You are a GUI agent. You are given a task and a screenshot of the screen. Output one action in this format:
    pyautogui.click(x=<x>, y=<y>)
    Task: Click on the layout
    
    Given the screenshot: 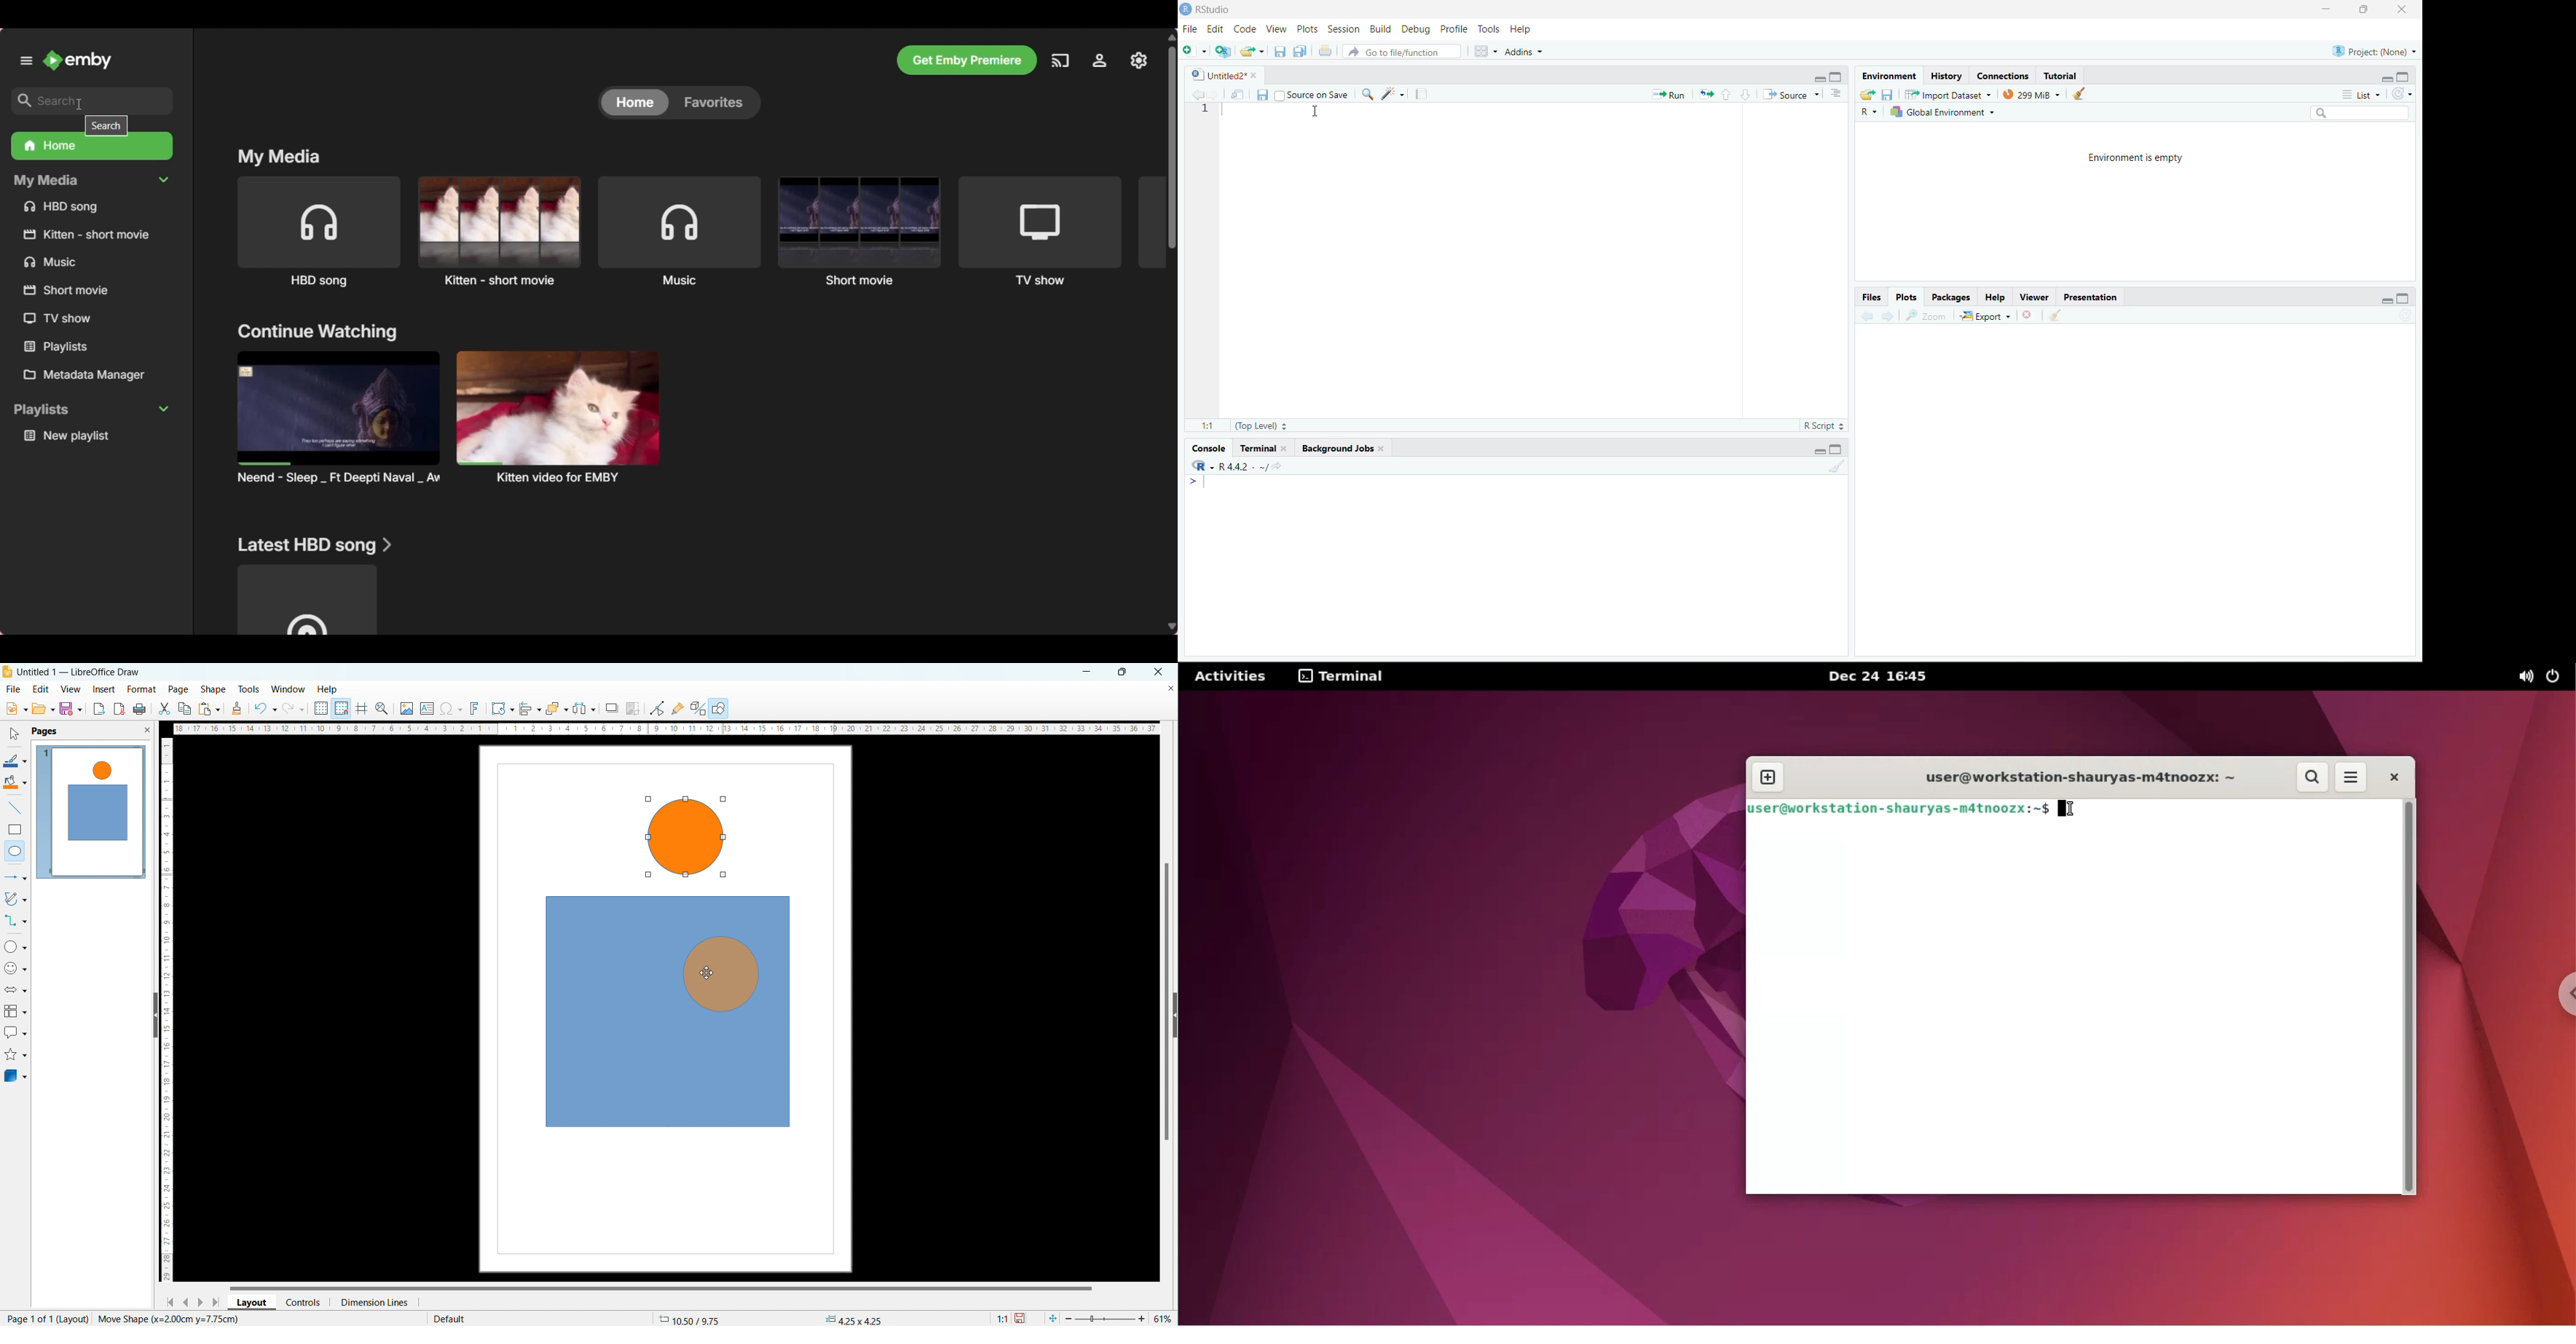 What is the action you would take?
    pyautogui.click(x=74, y=1319)
    